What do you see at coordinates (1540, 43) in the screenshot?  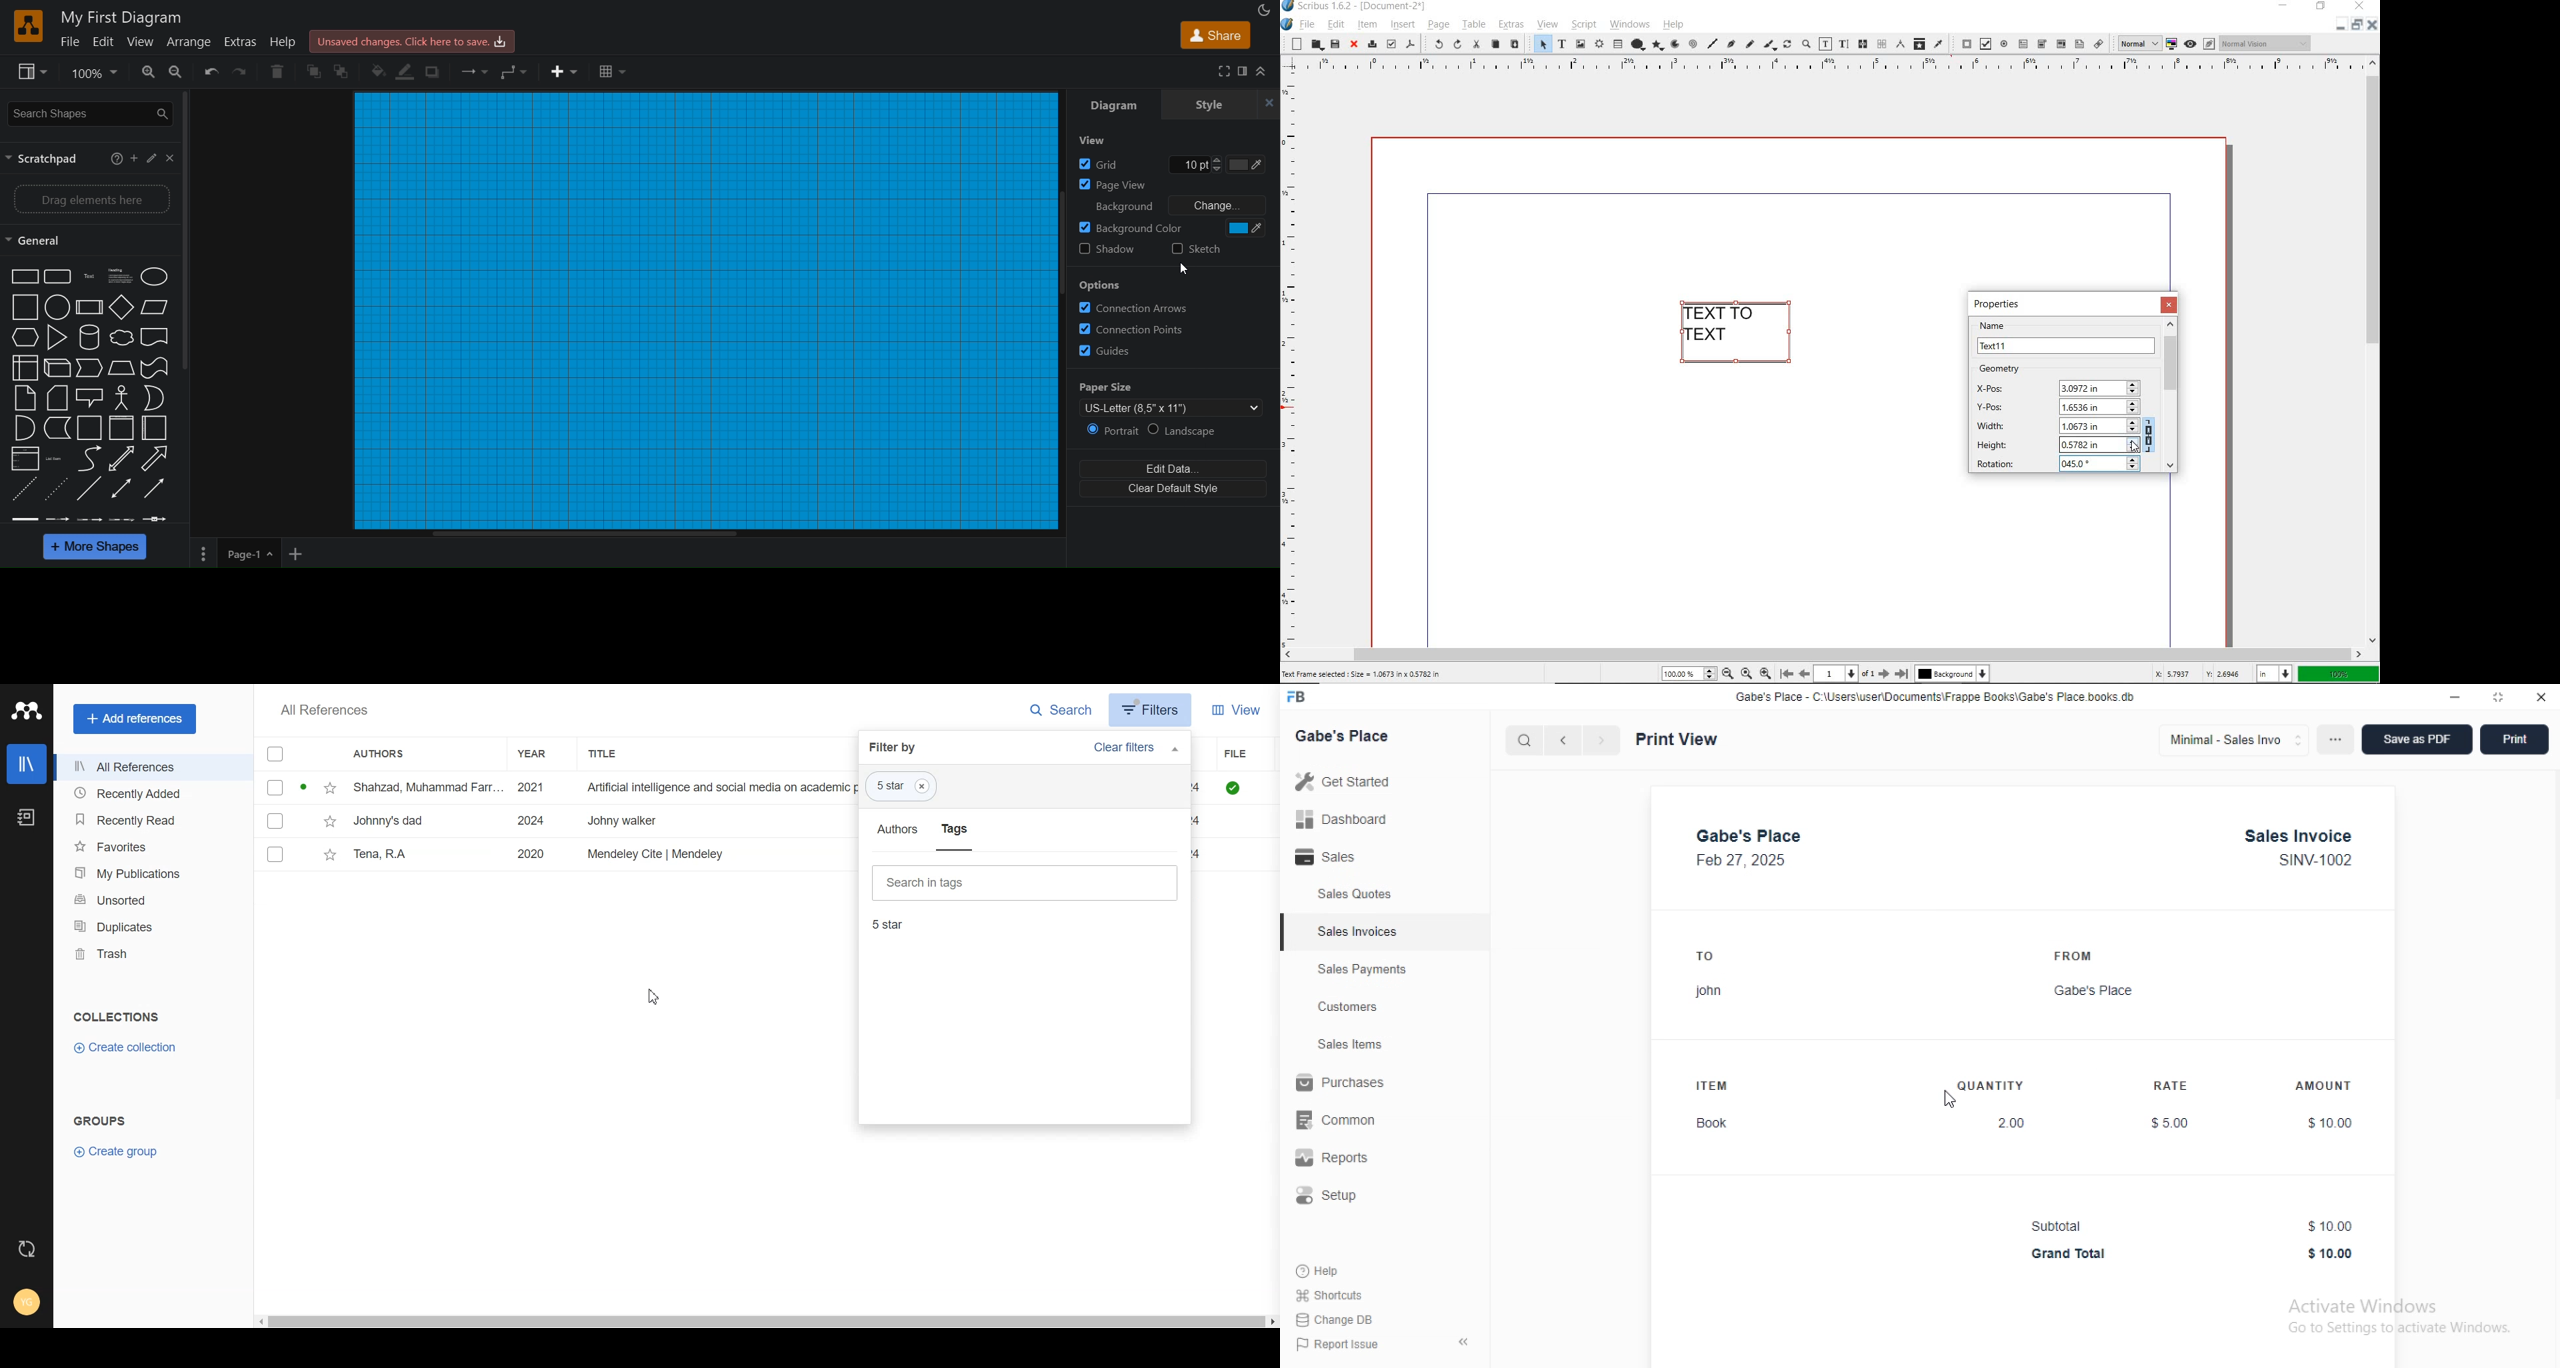 I see `select item` at bounding box center [1540, 43].